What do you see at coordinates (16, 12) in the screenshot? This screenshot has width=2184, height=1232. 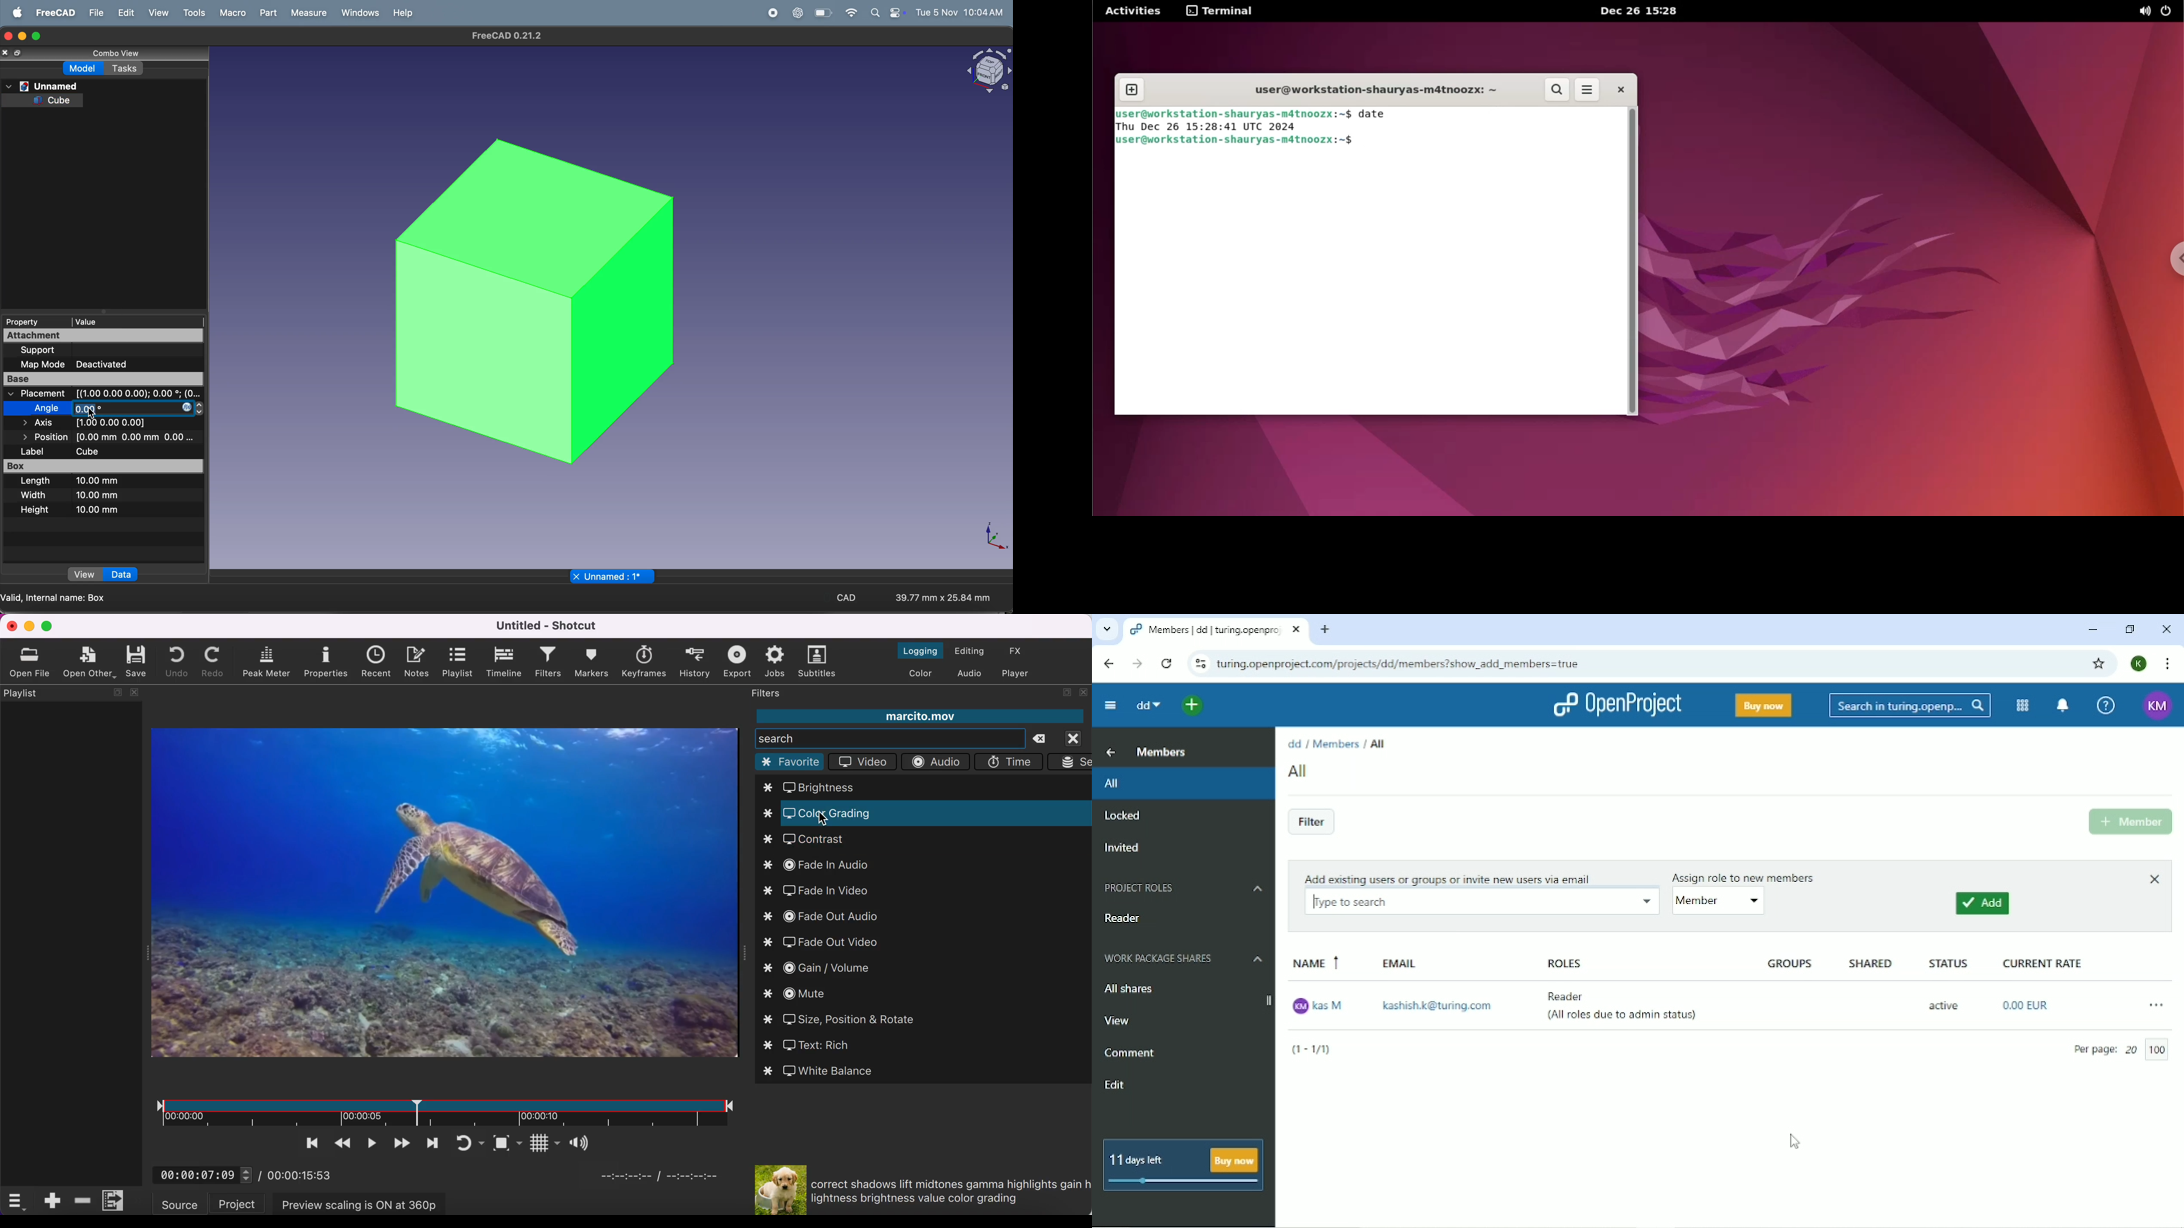 I see `apple` at bounding box center [16, 12].